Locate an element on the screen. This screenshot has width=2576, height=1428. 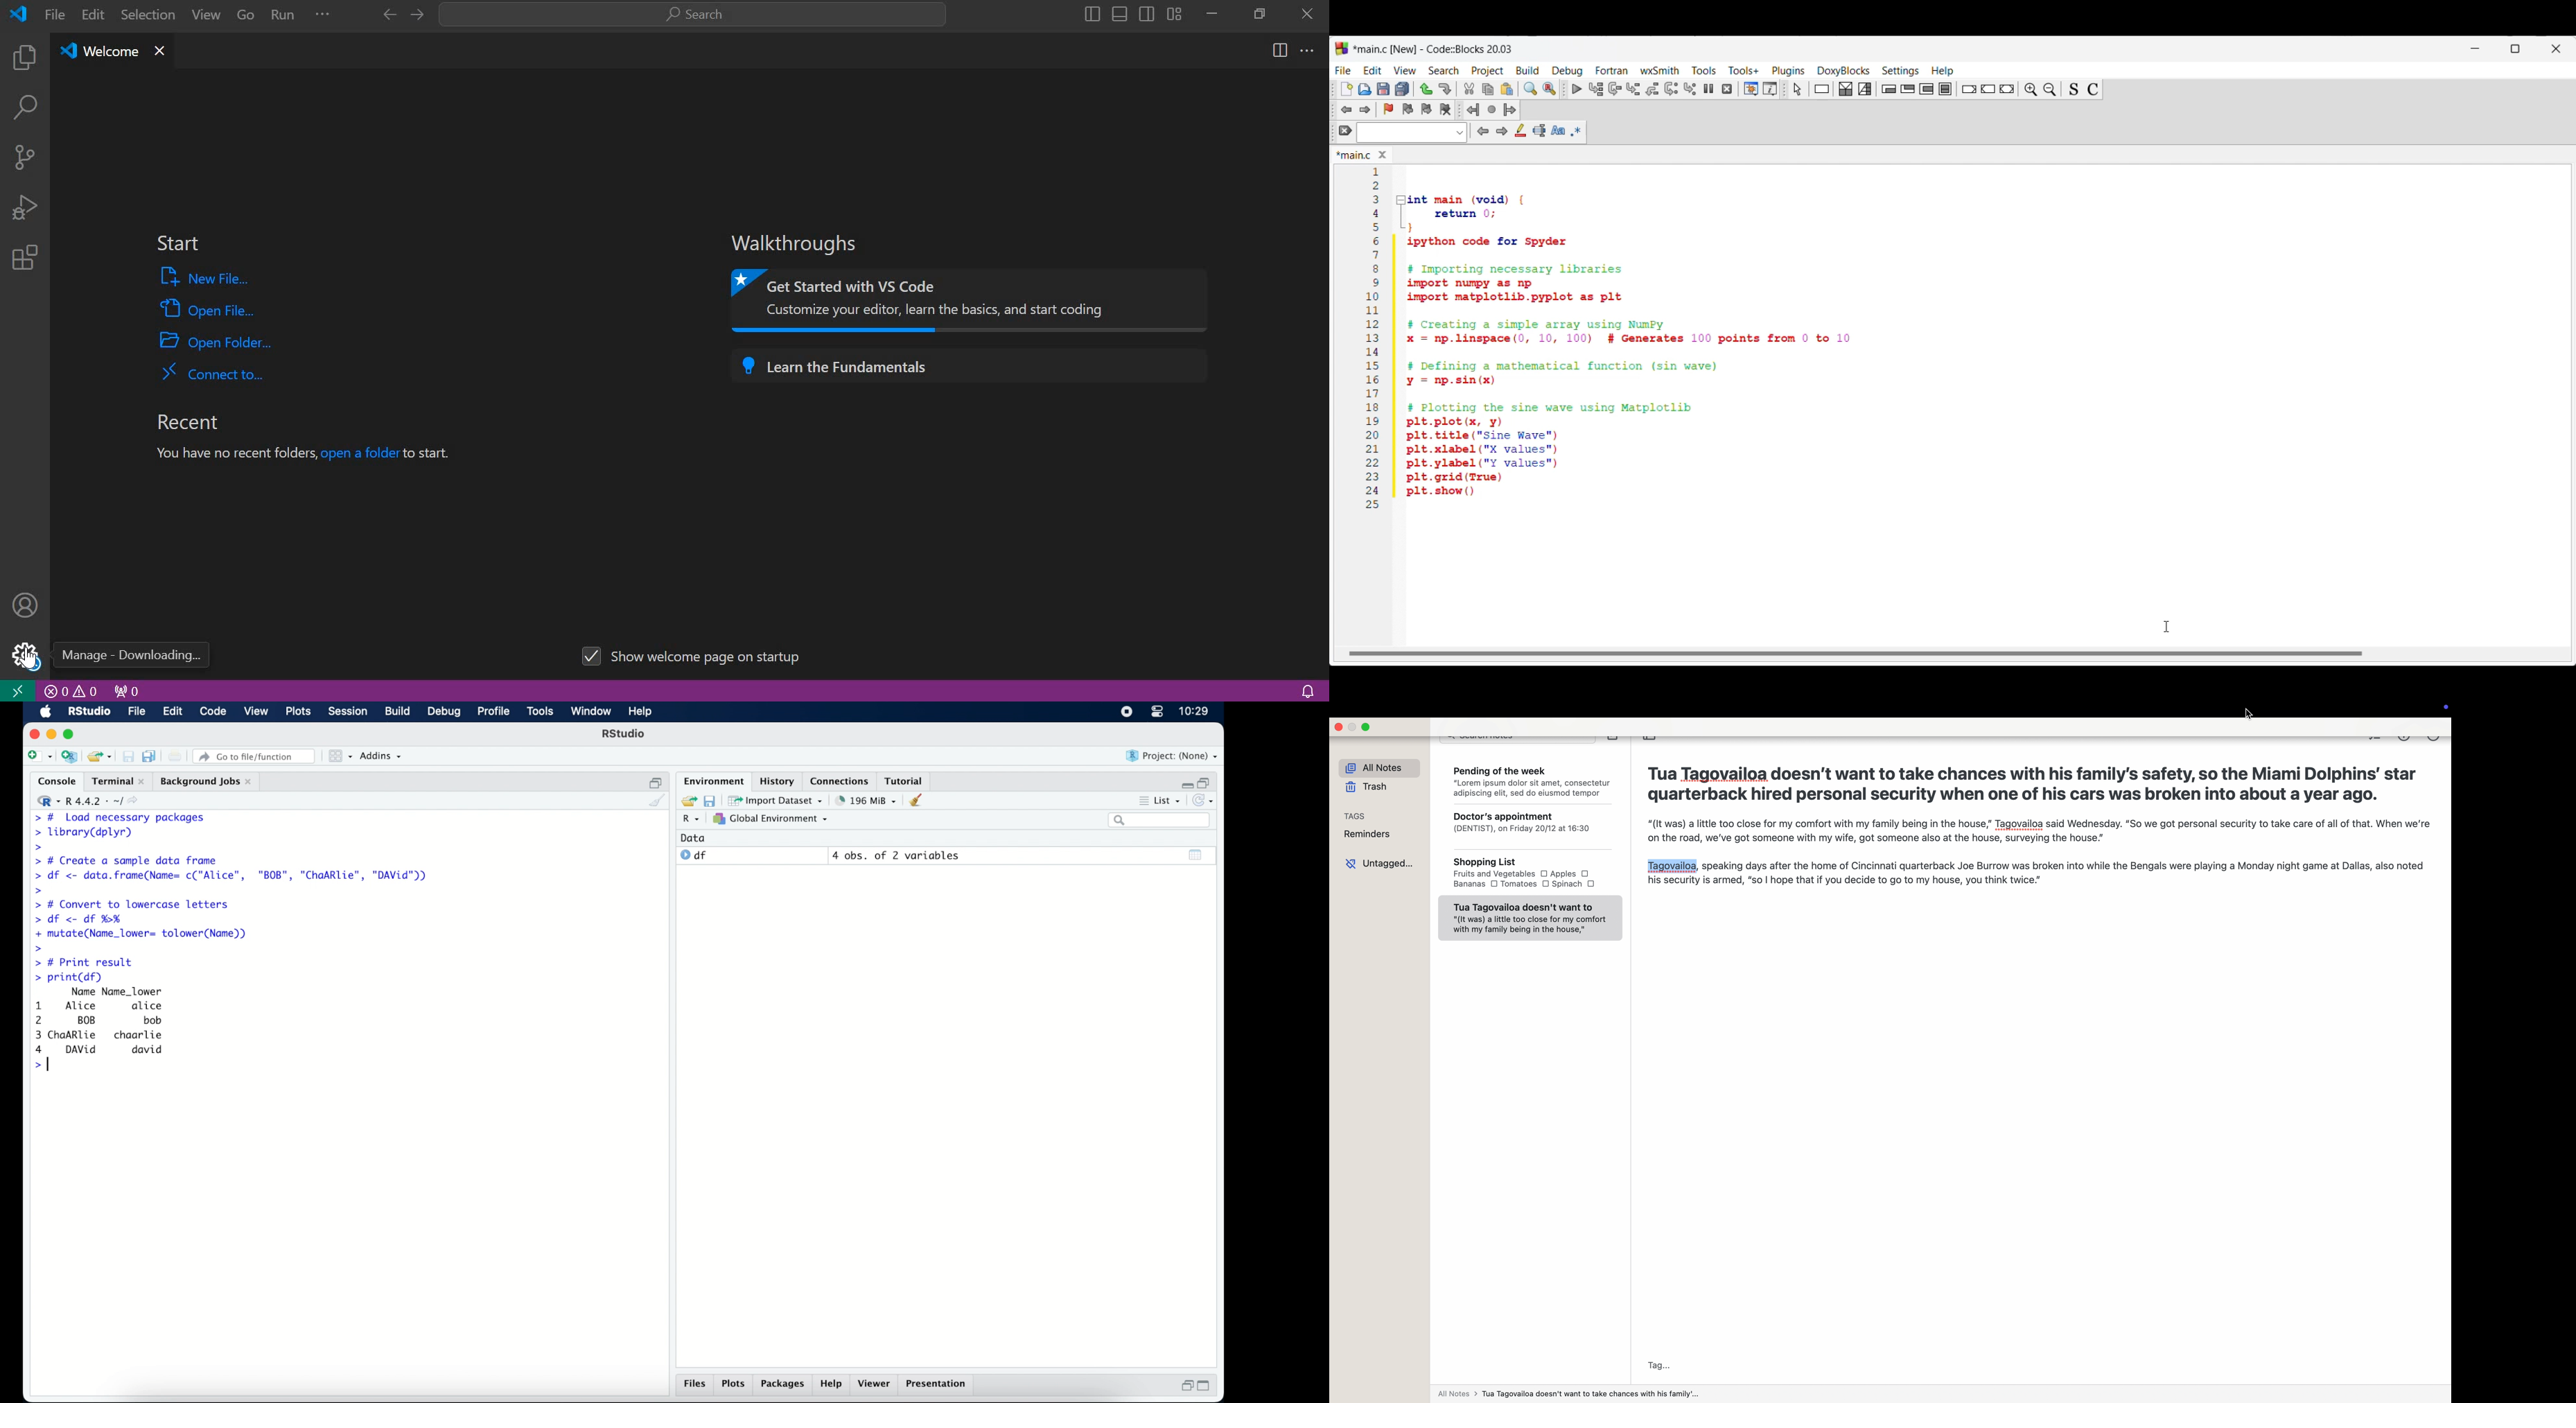
environment is located at coordinates (712, 780).